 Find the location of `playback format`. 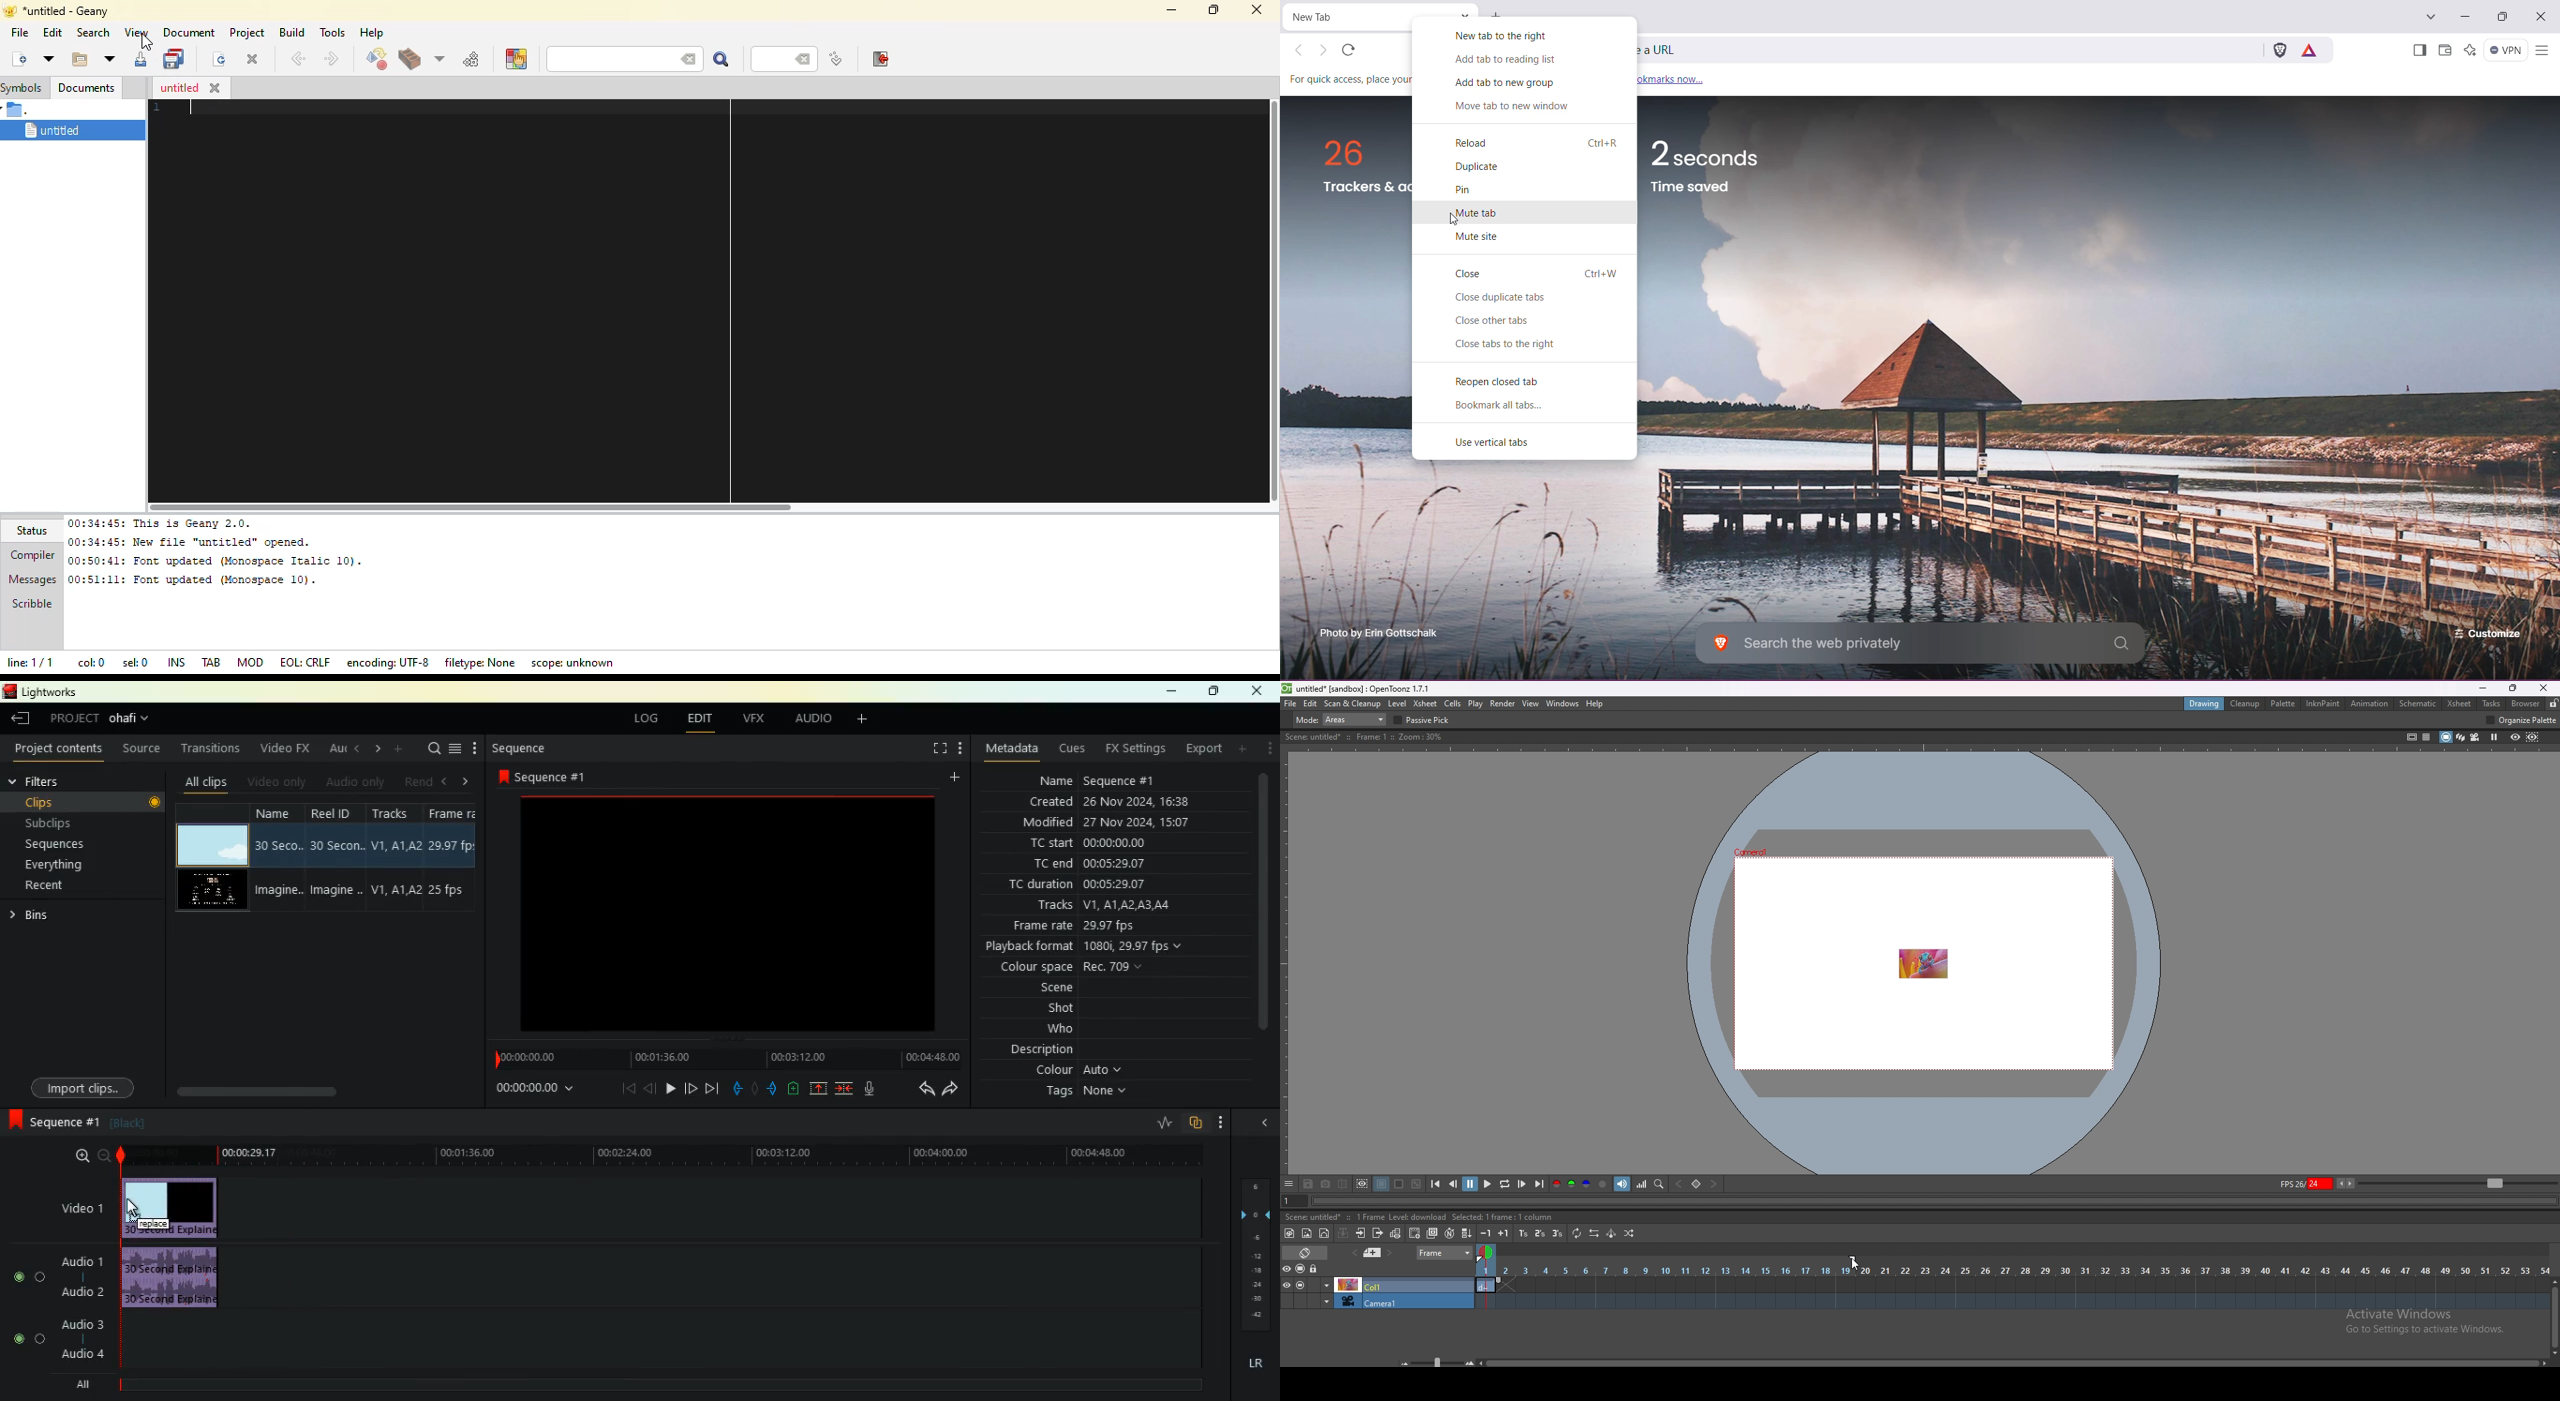

playback format is located at coordinates (1029, 947).